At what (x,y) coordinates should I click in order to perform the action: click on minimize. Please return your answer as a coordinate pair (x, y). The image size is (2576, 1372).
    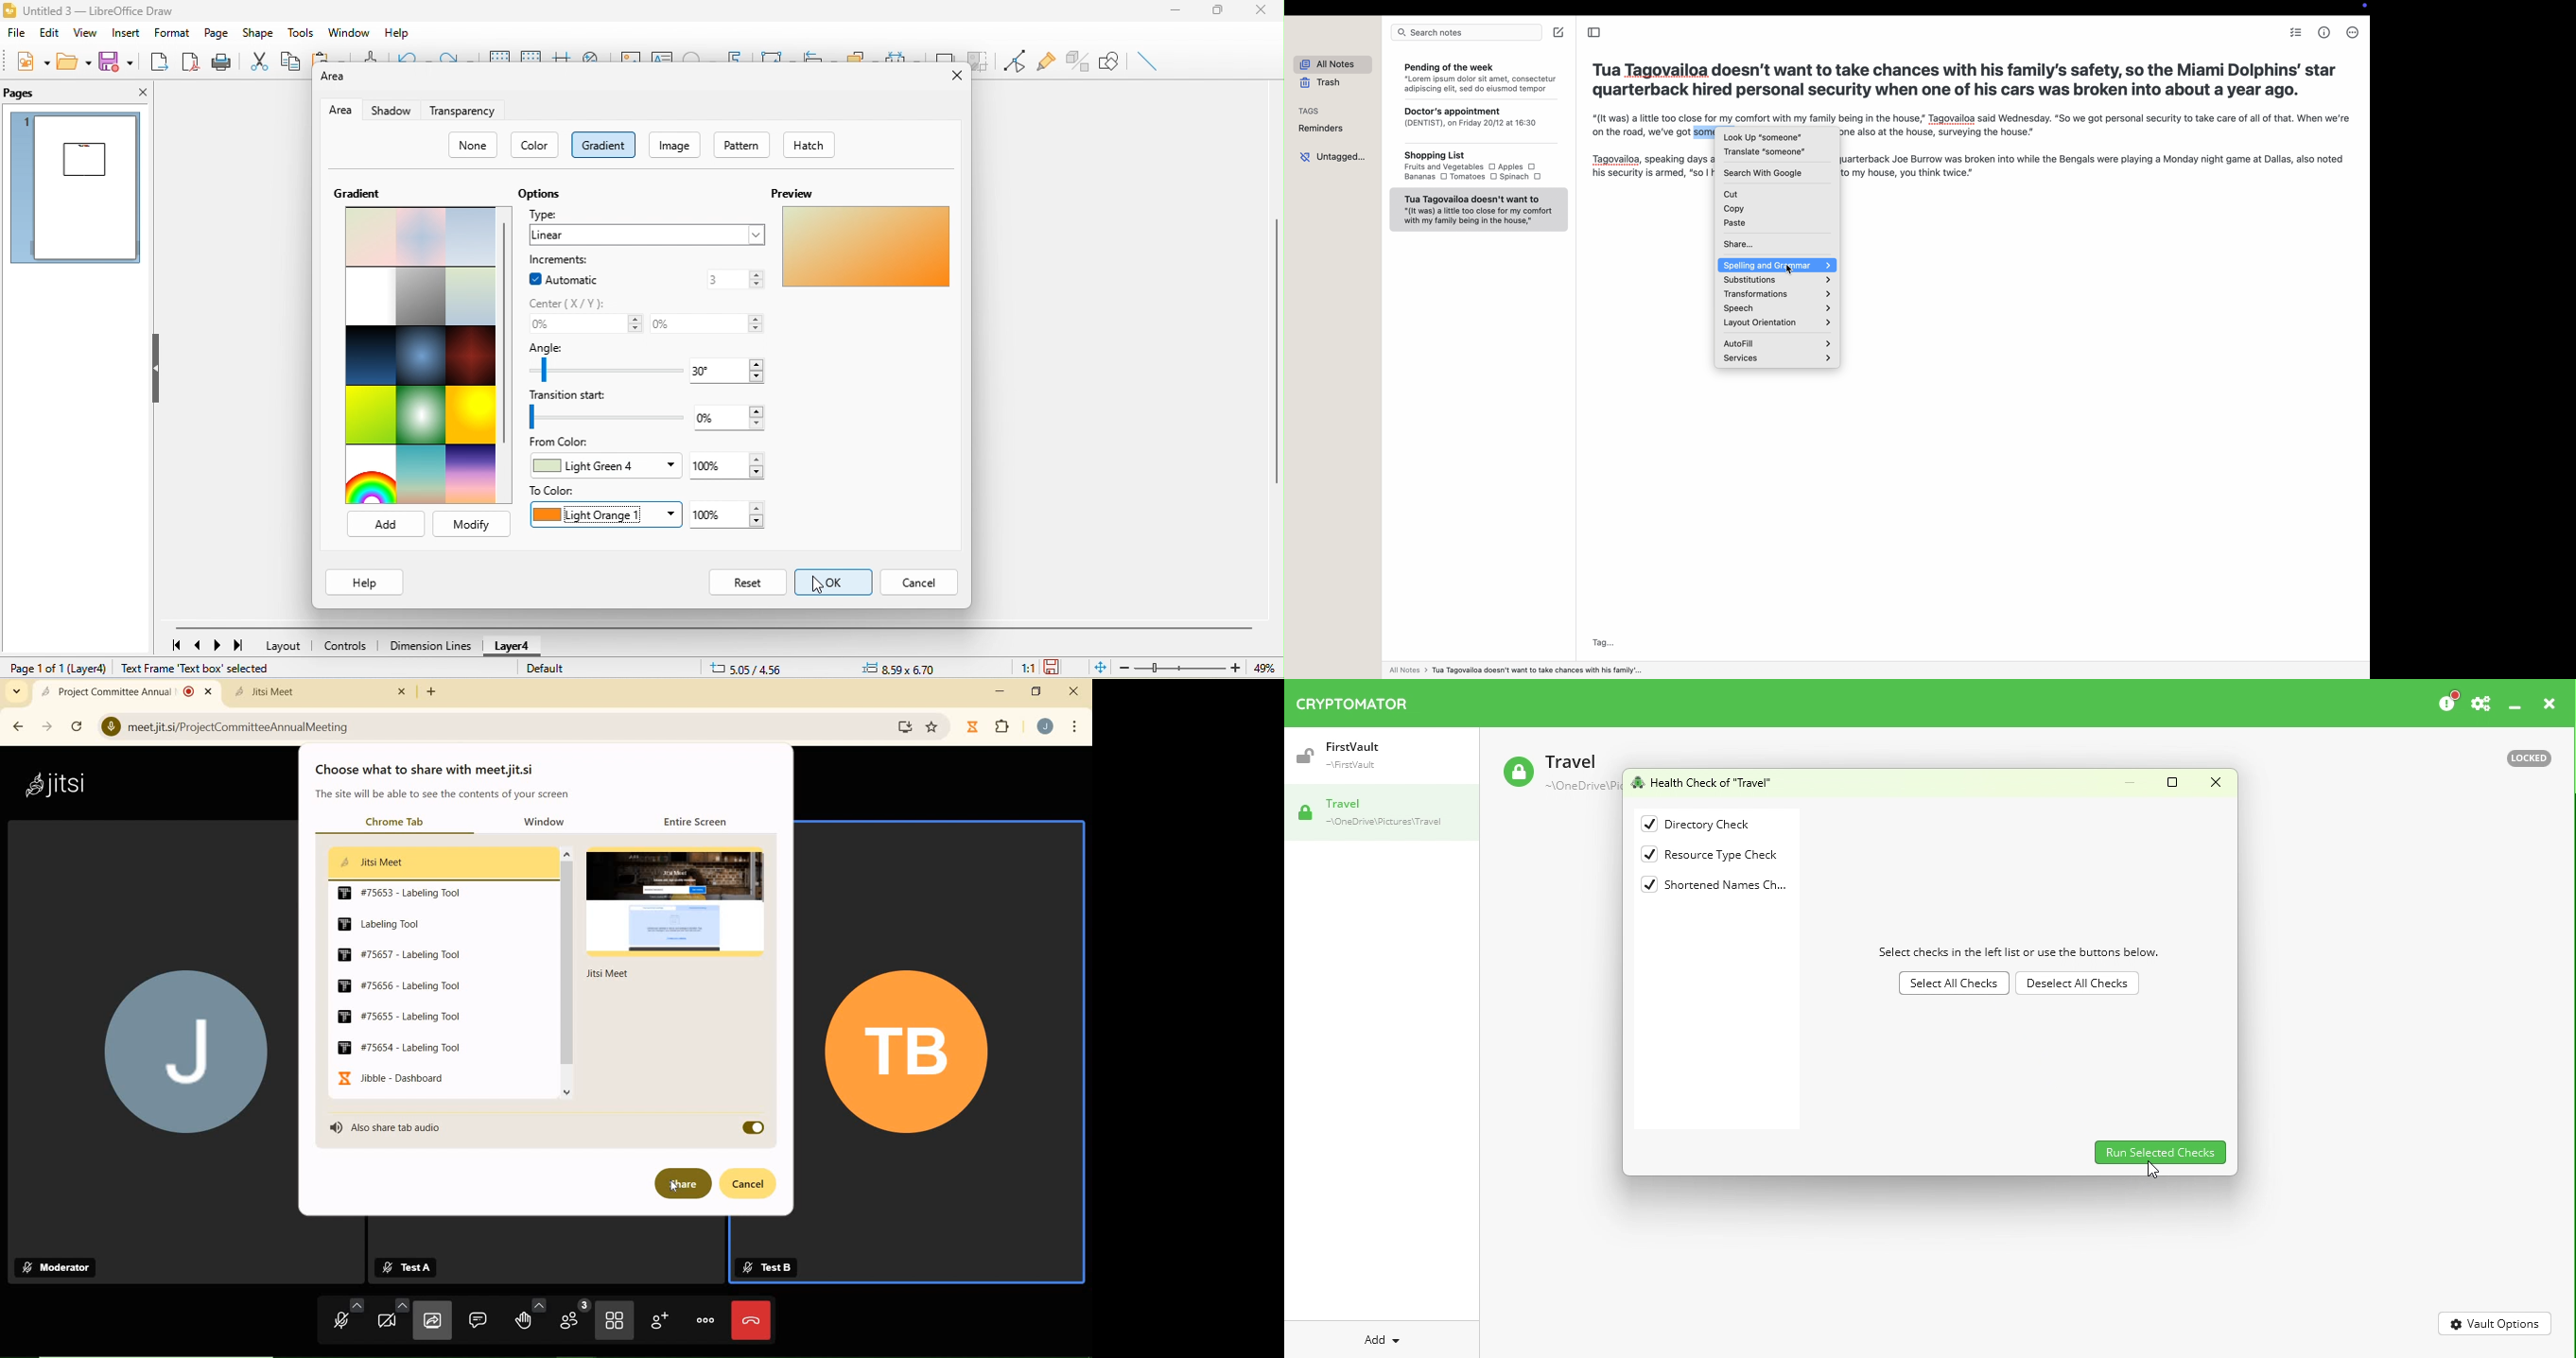
    Looking at the image, I should click on (1178, 10).